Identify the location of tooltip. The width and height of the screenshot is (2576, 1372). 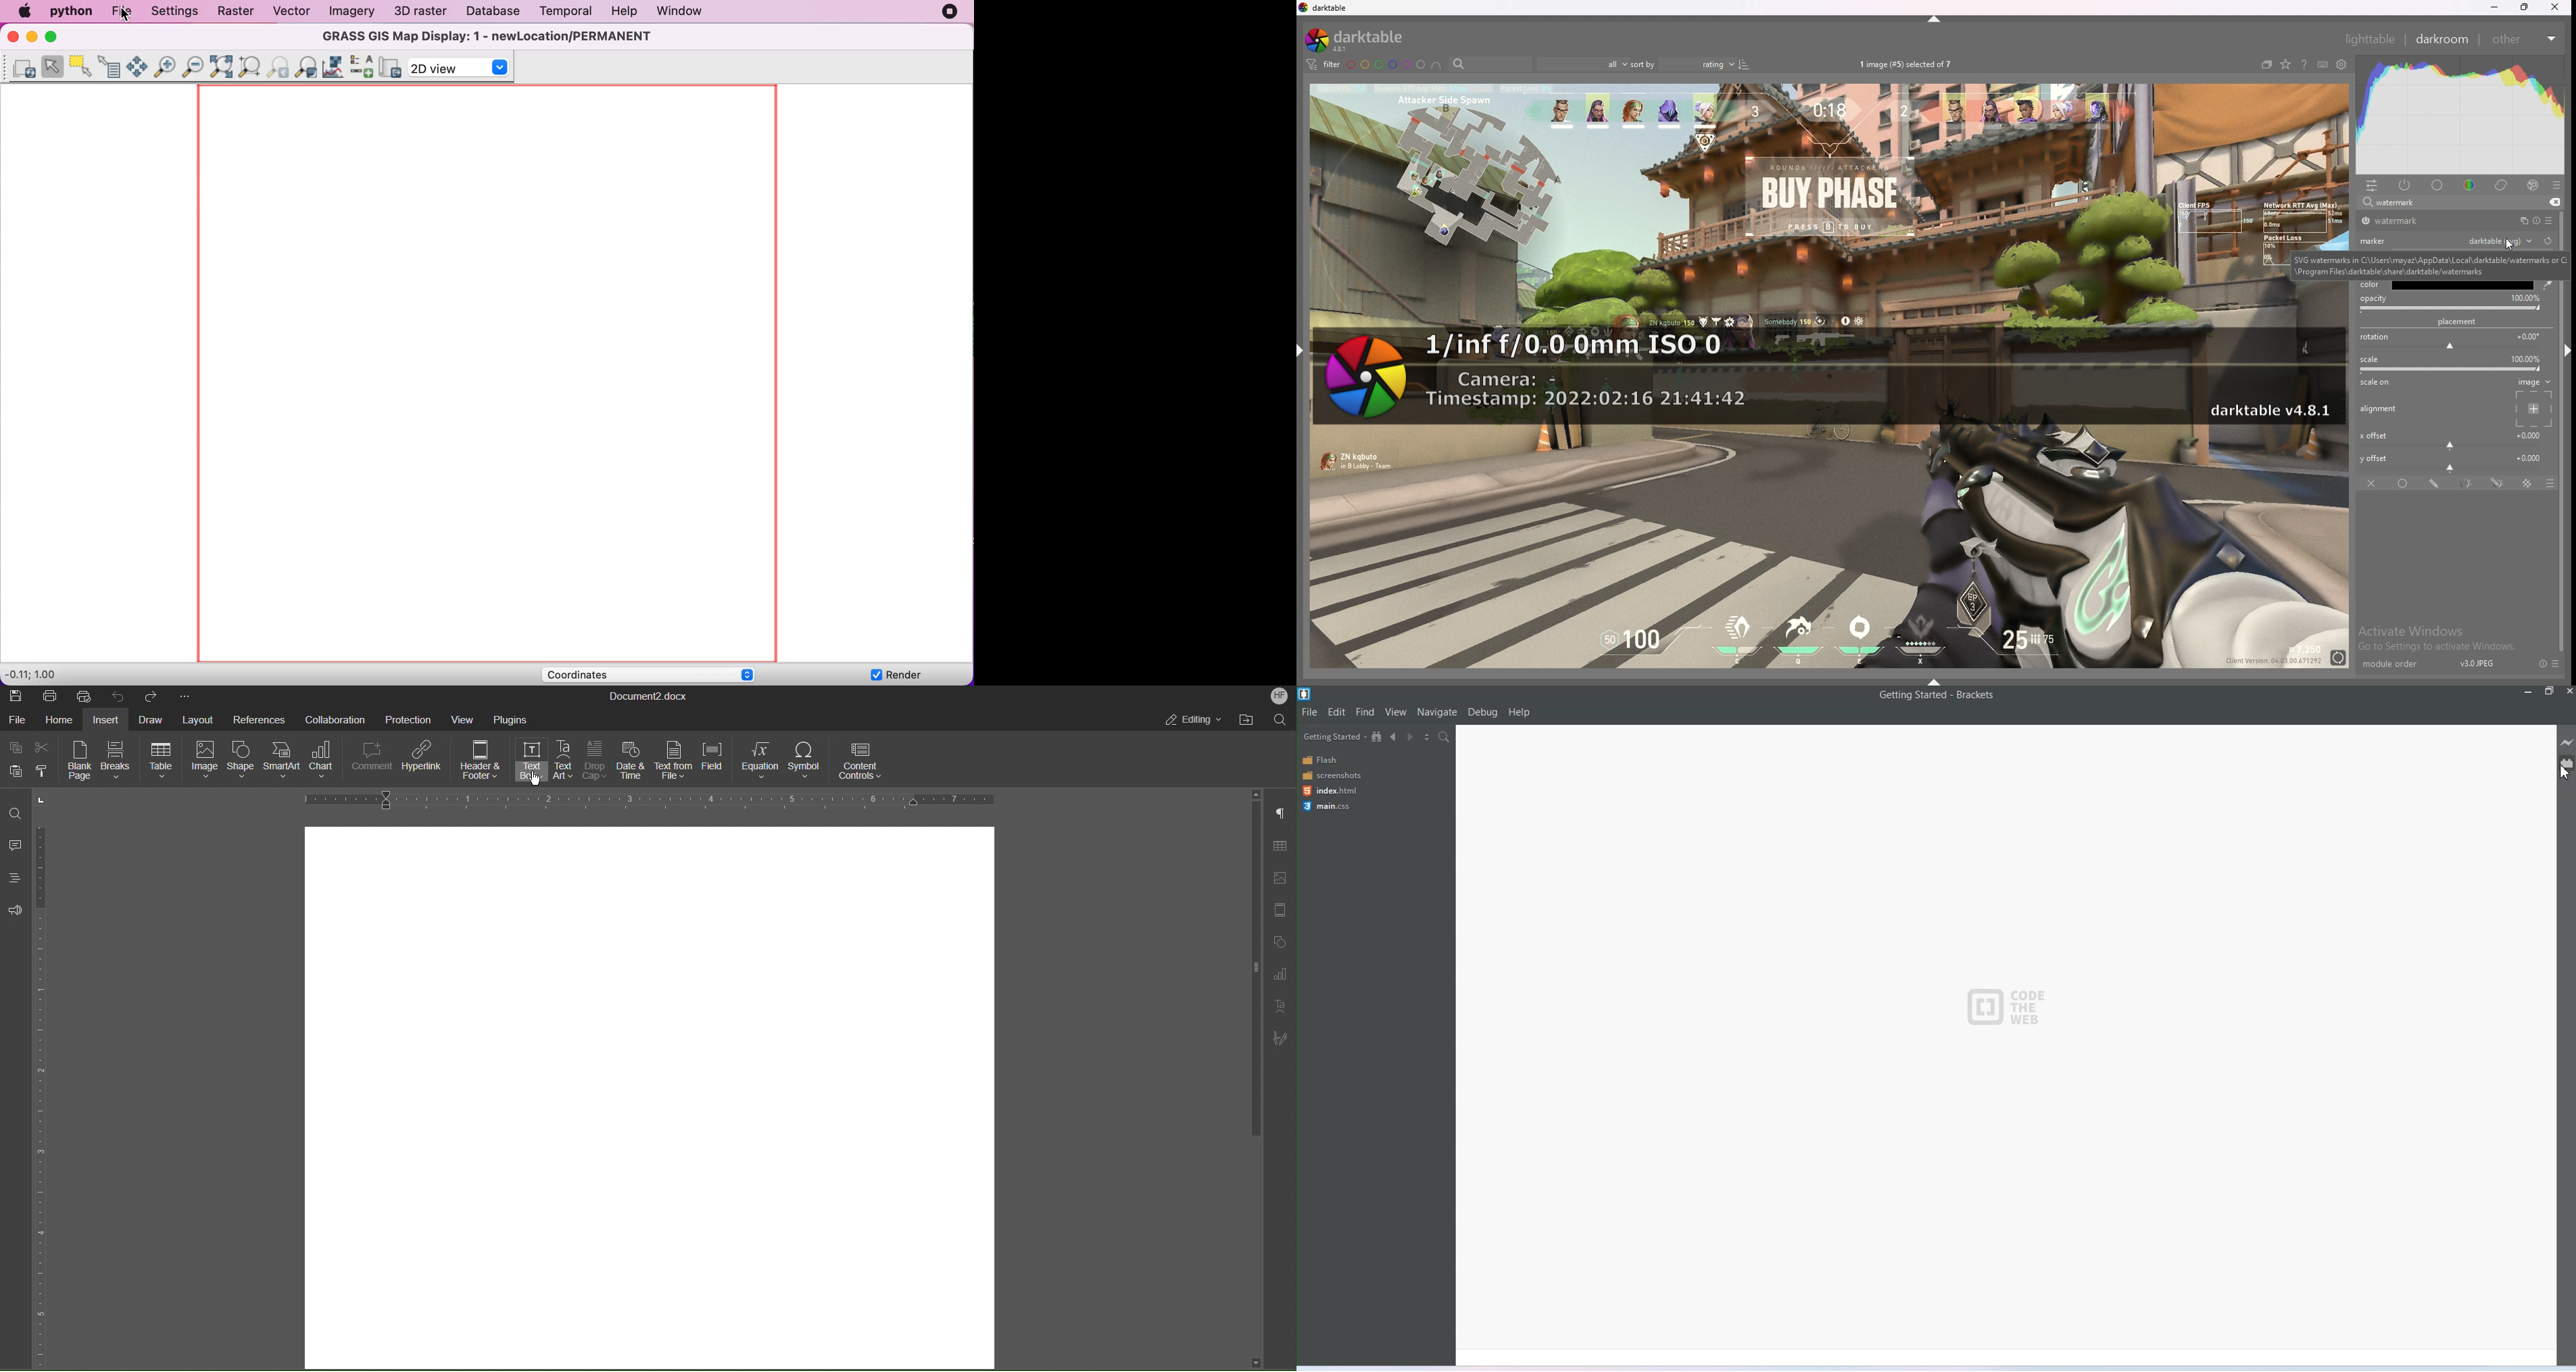
(2431, 264).